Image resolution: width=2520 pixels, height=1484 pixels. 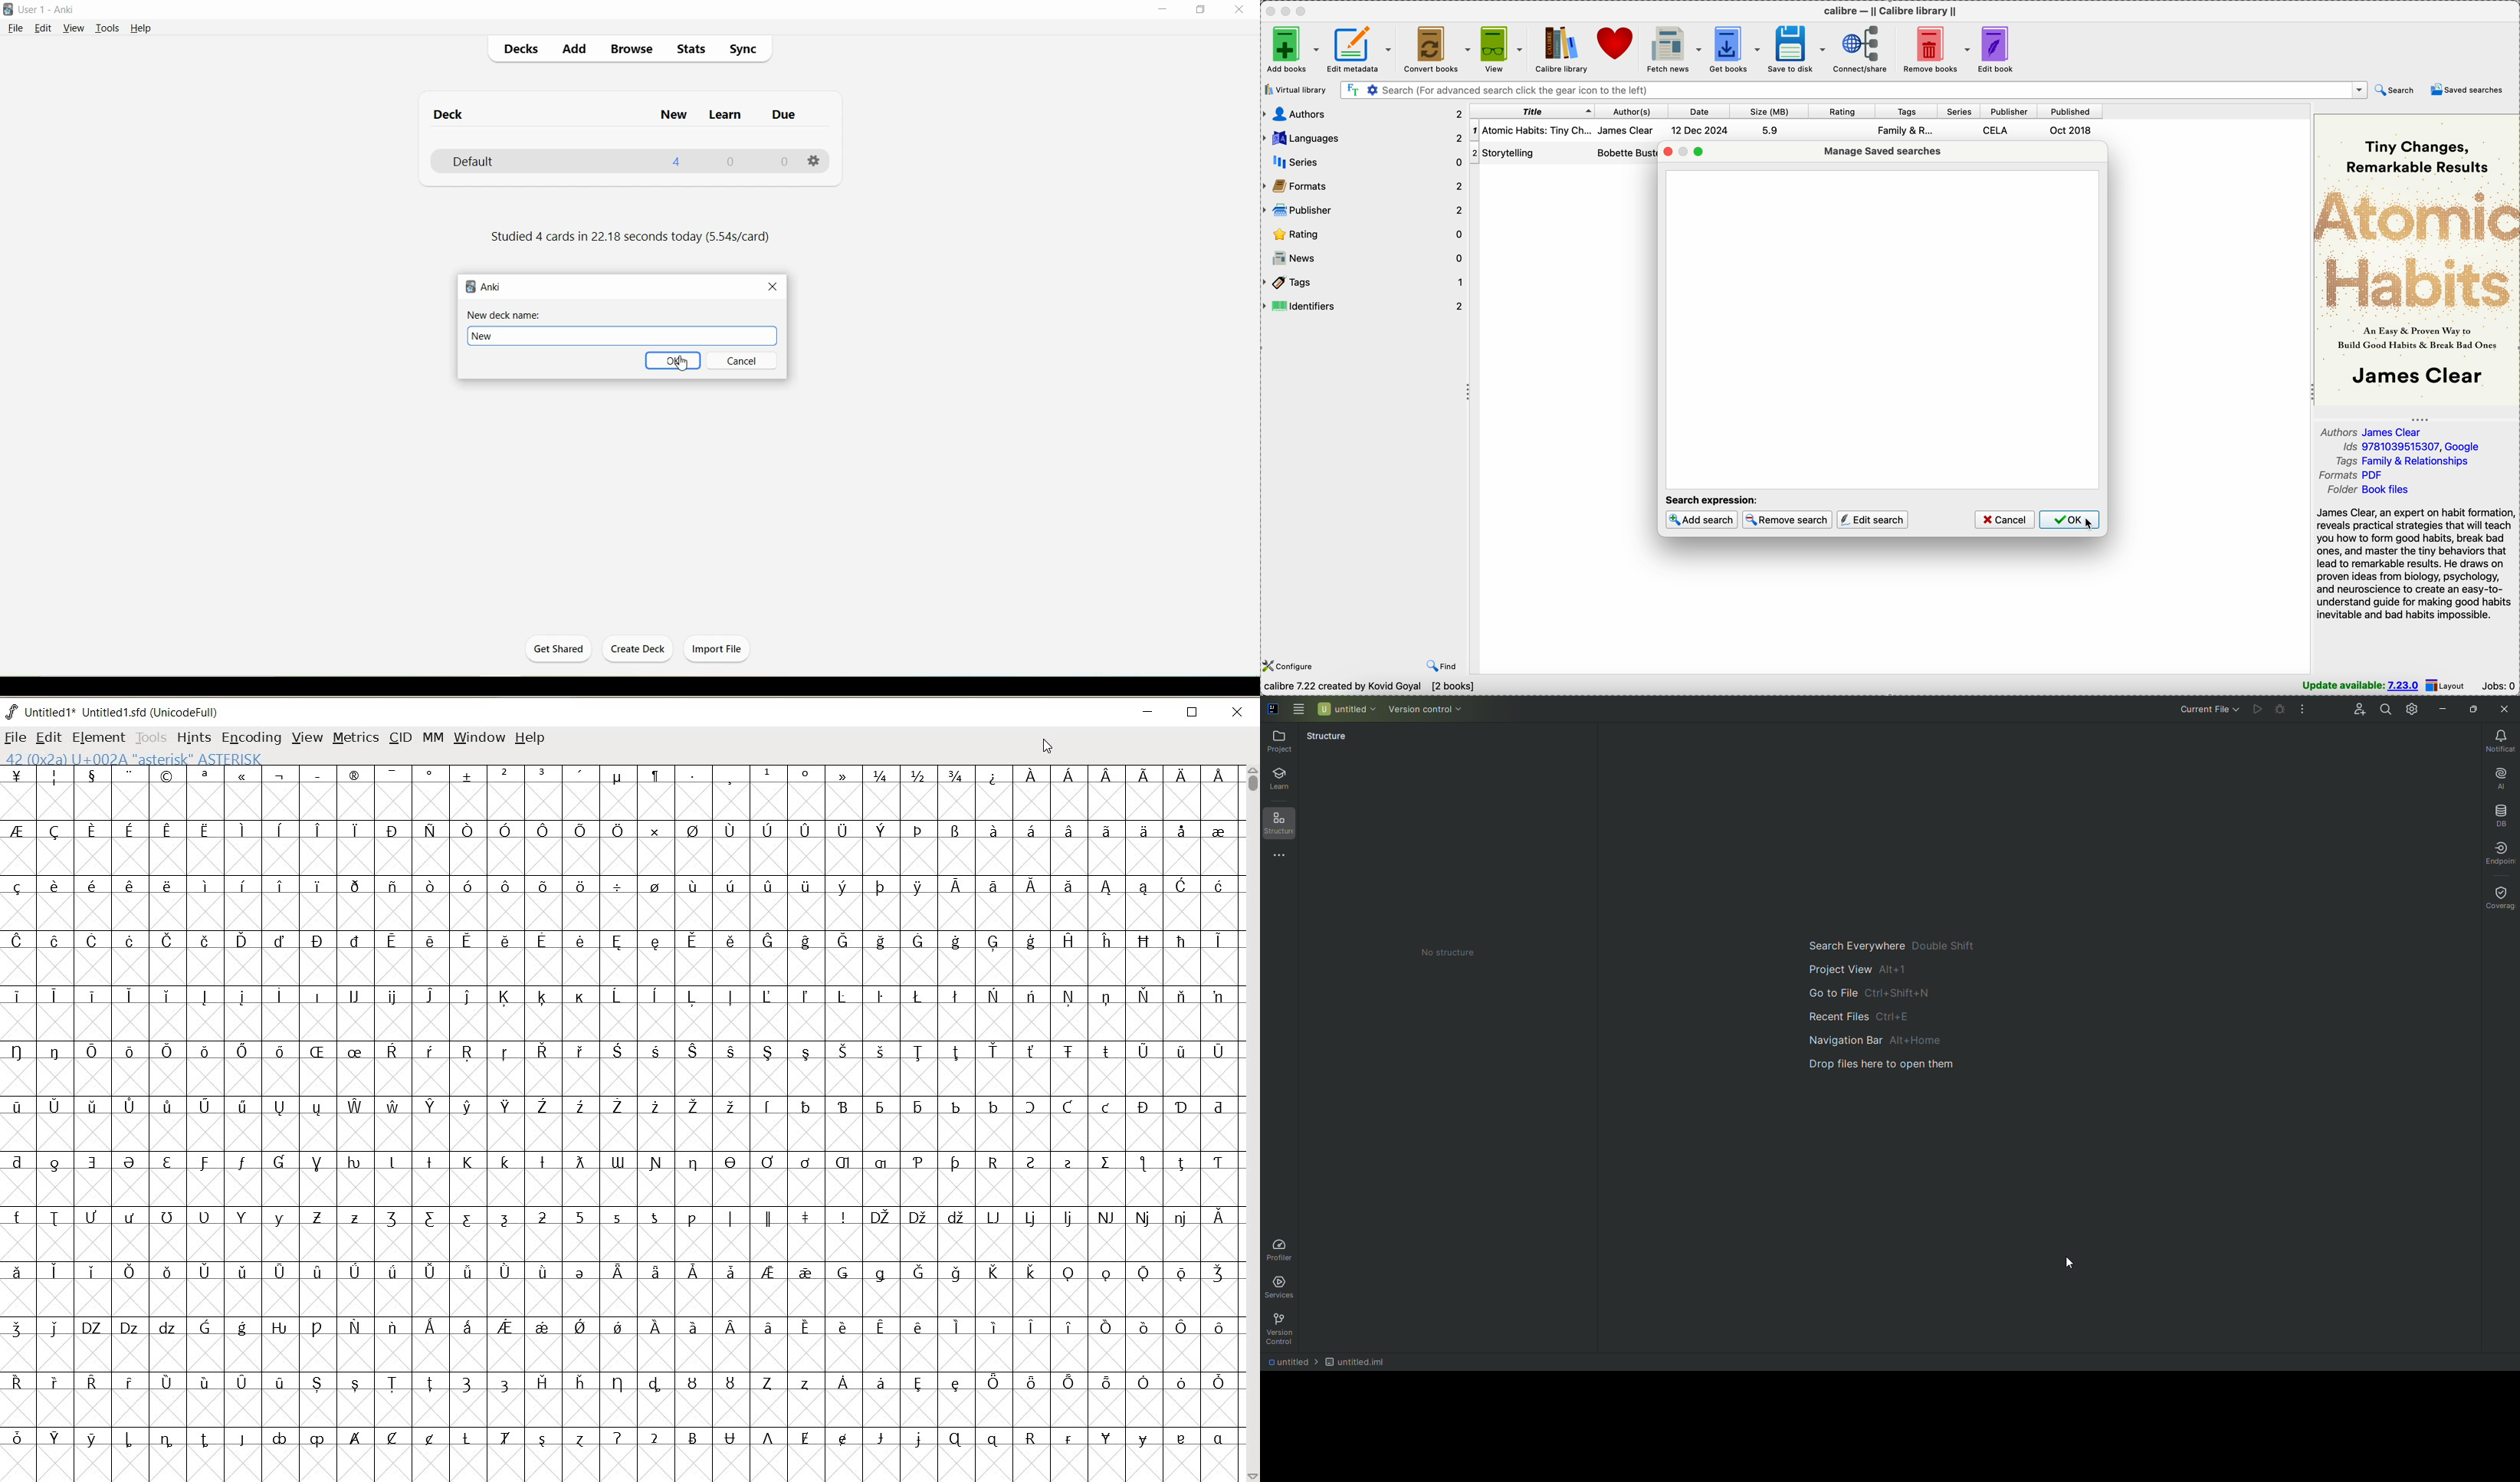 What do you see at coordinates (1362, 113) in the screenshot?
I see `authors` at bounding box center [1362, 113].